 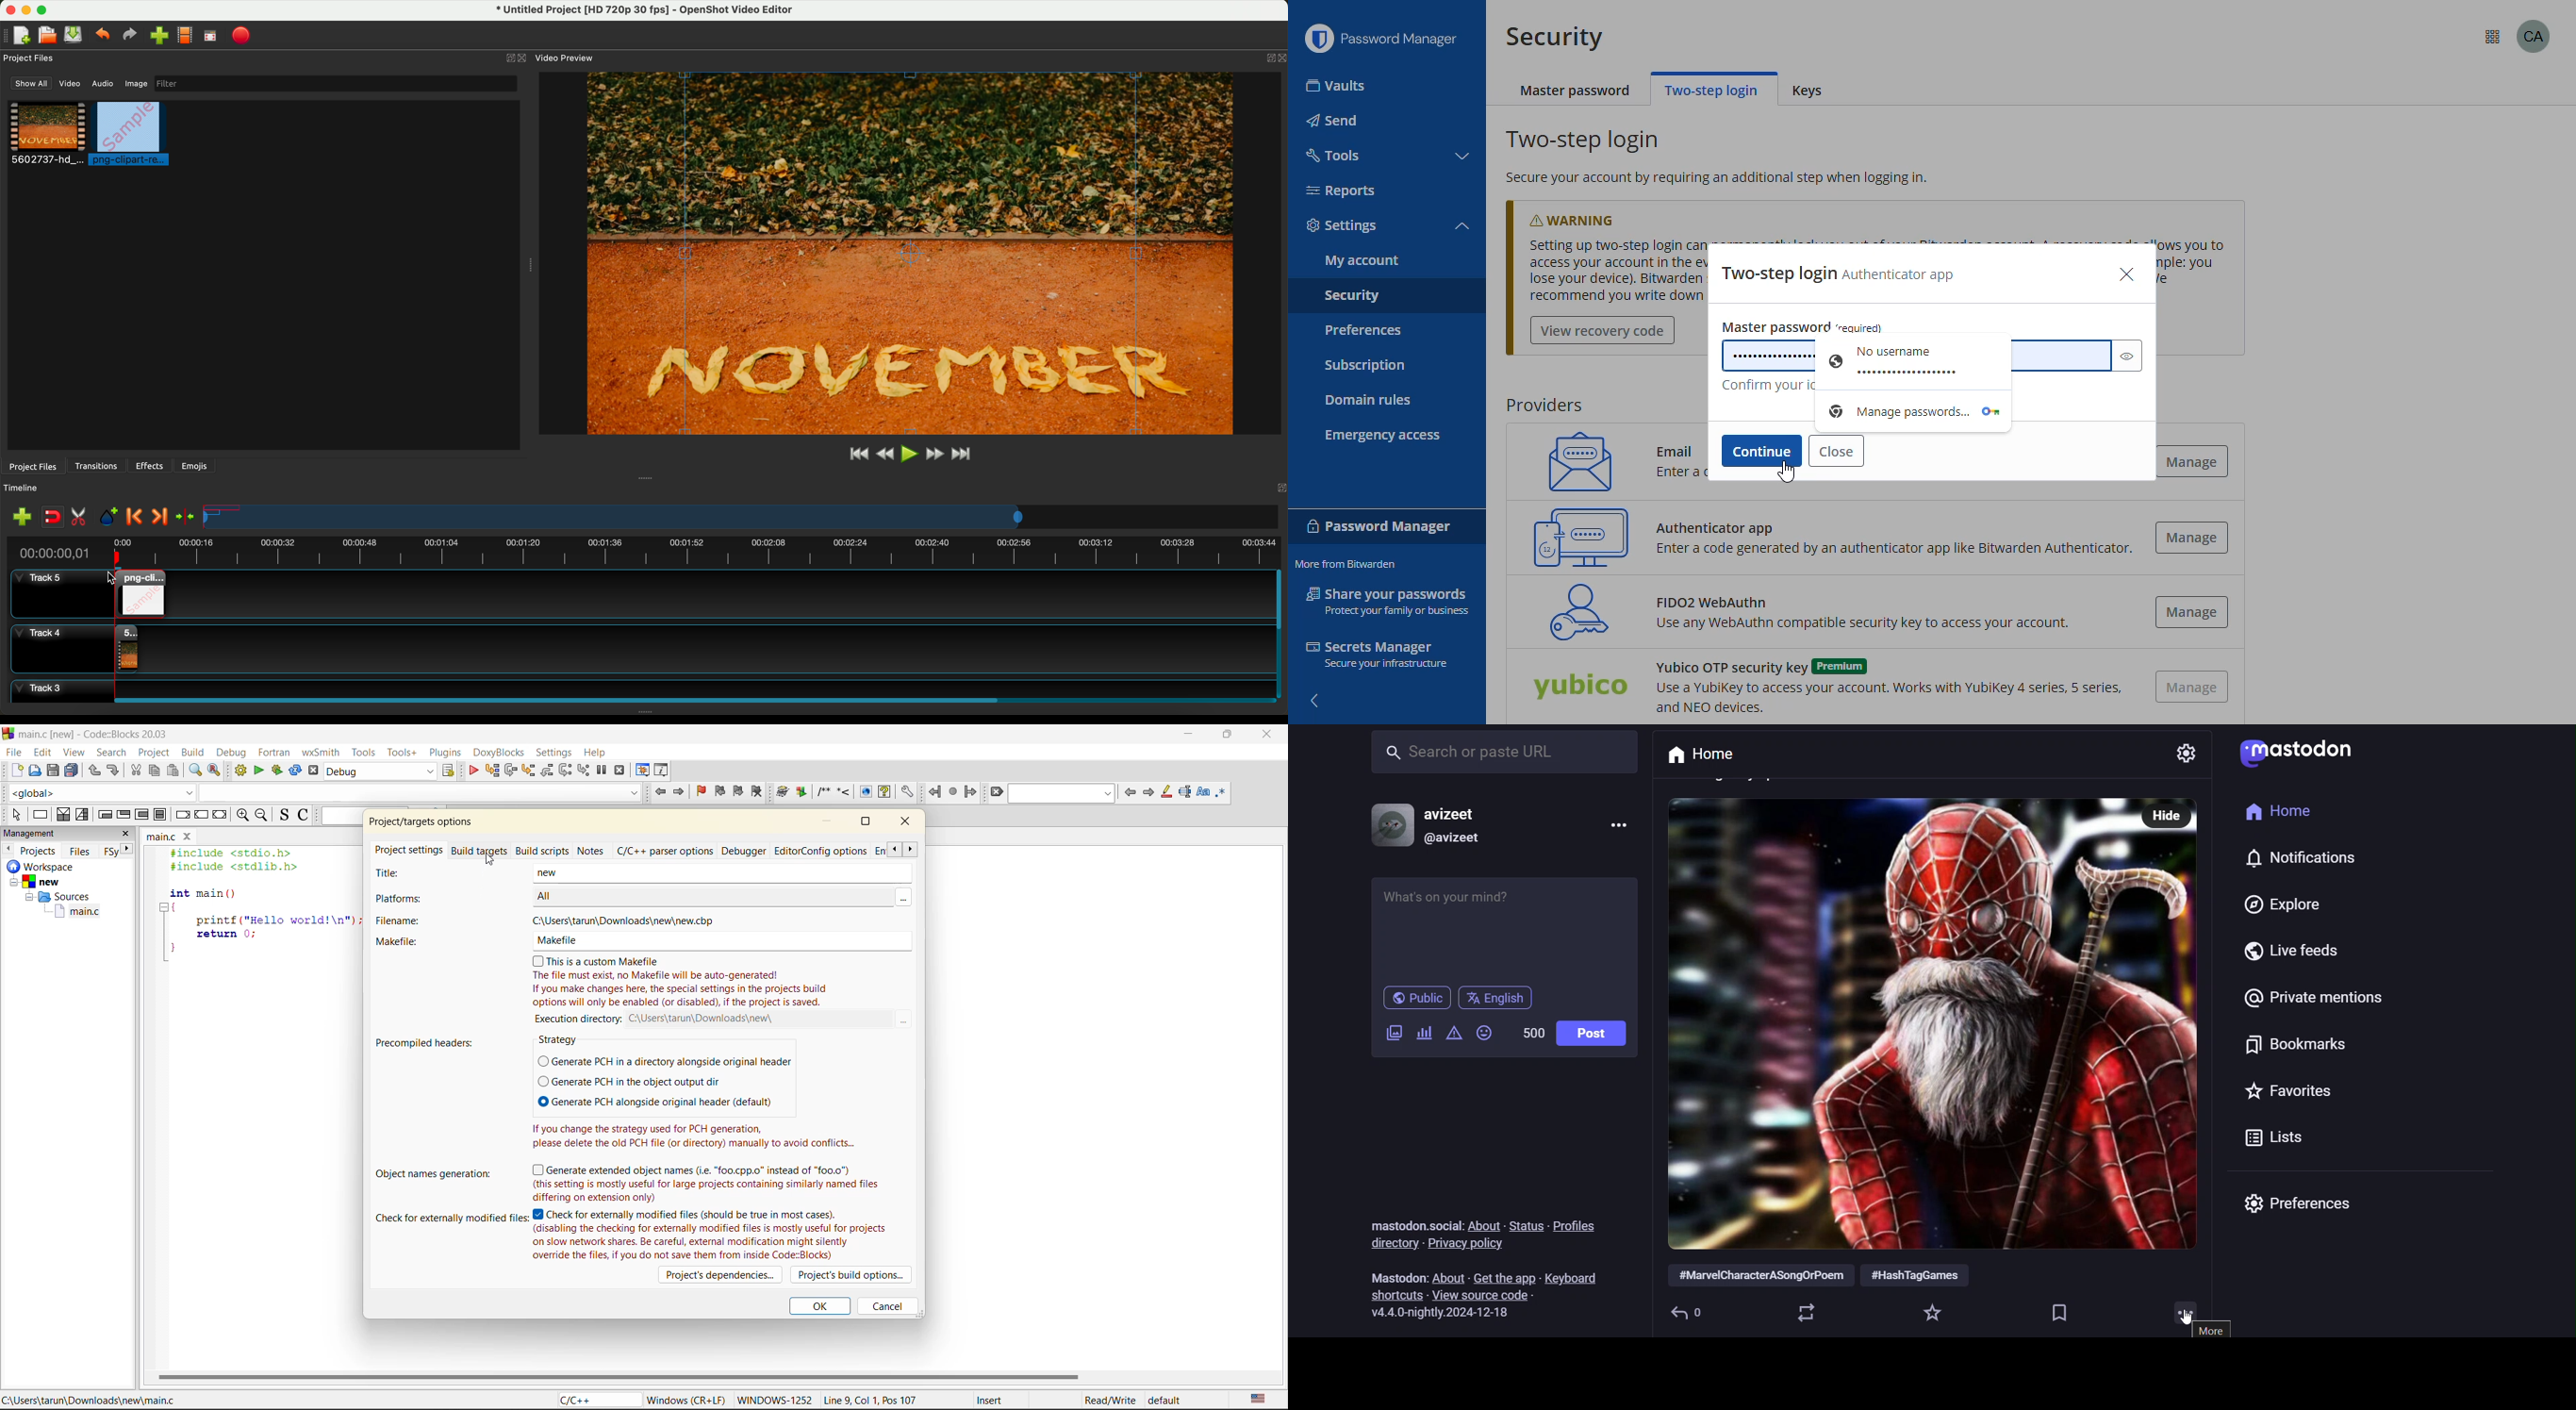 I want to click on Window Expanding, so click(x=646, y=478).